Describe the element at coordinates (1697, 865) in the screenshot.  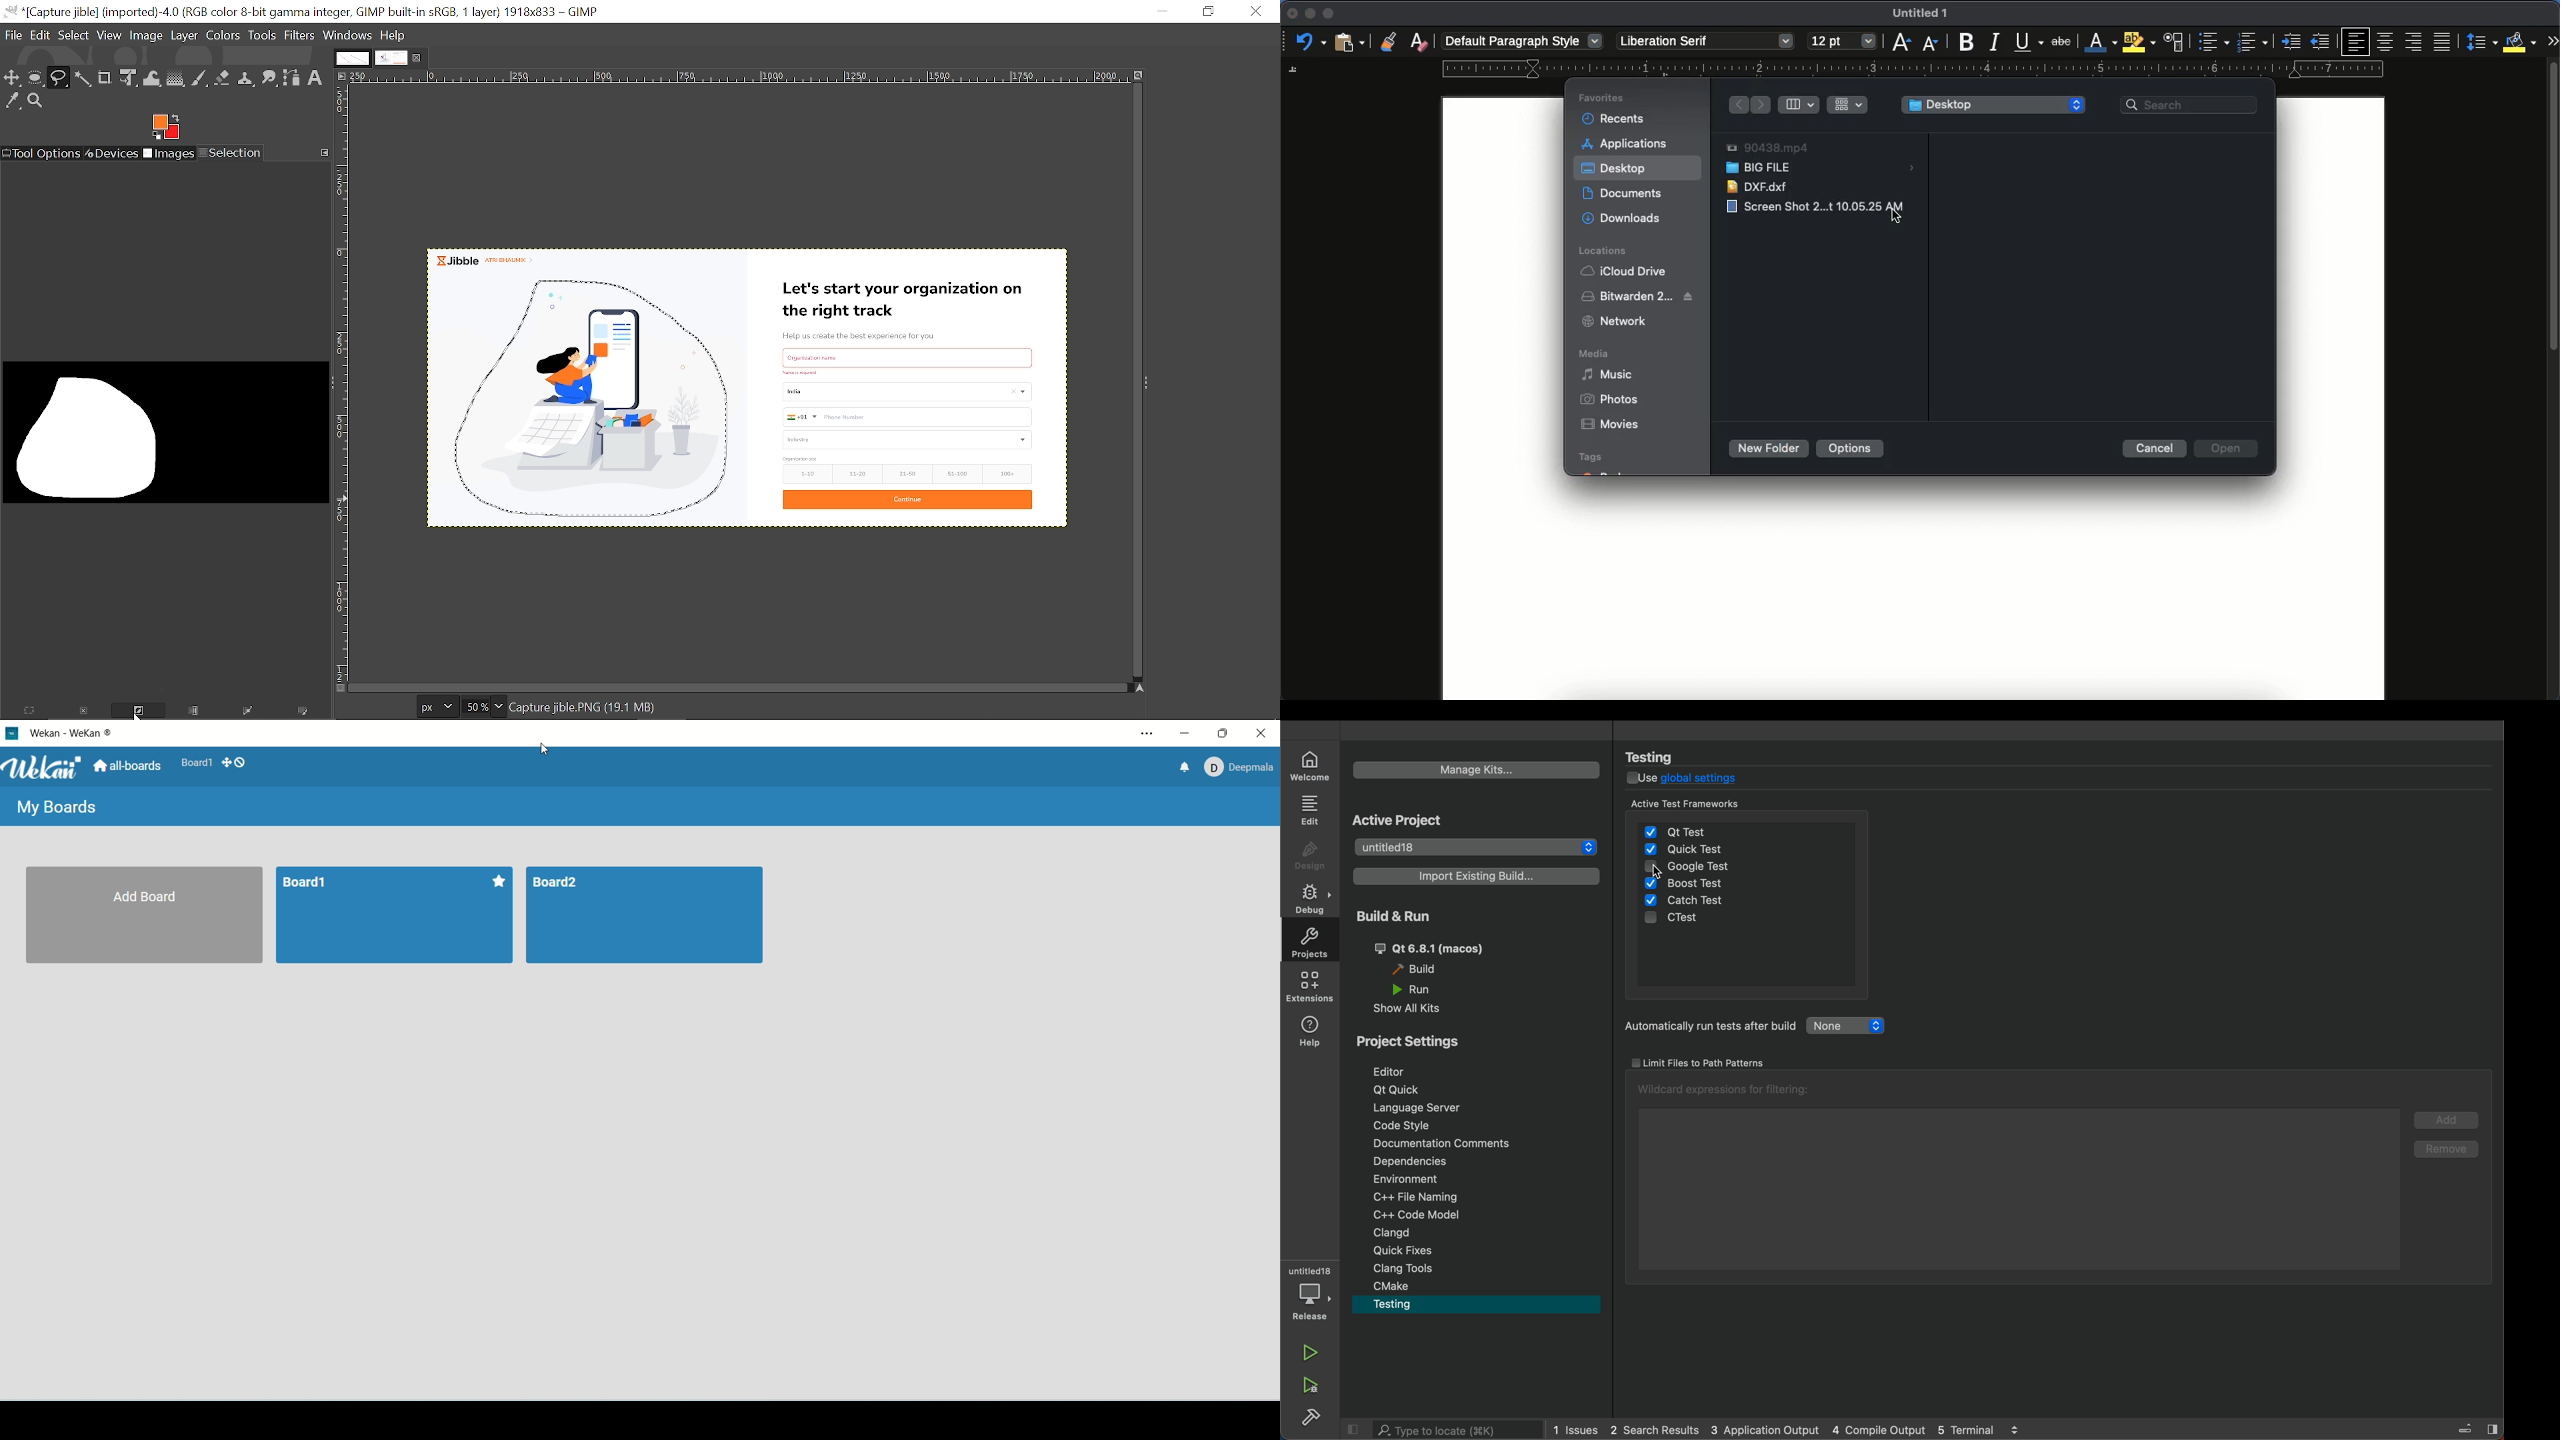
I see `google tests` at that location.